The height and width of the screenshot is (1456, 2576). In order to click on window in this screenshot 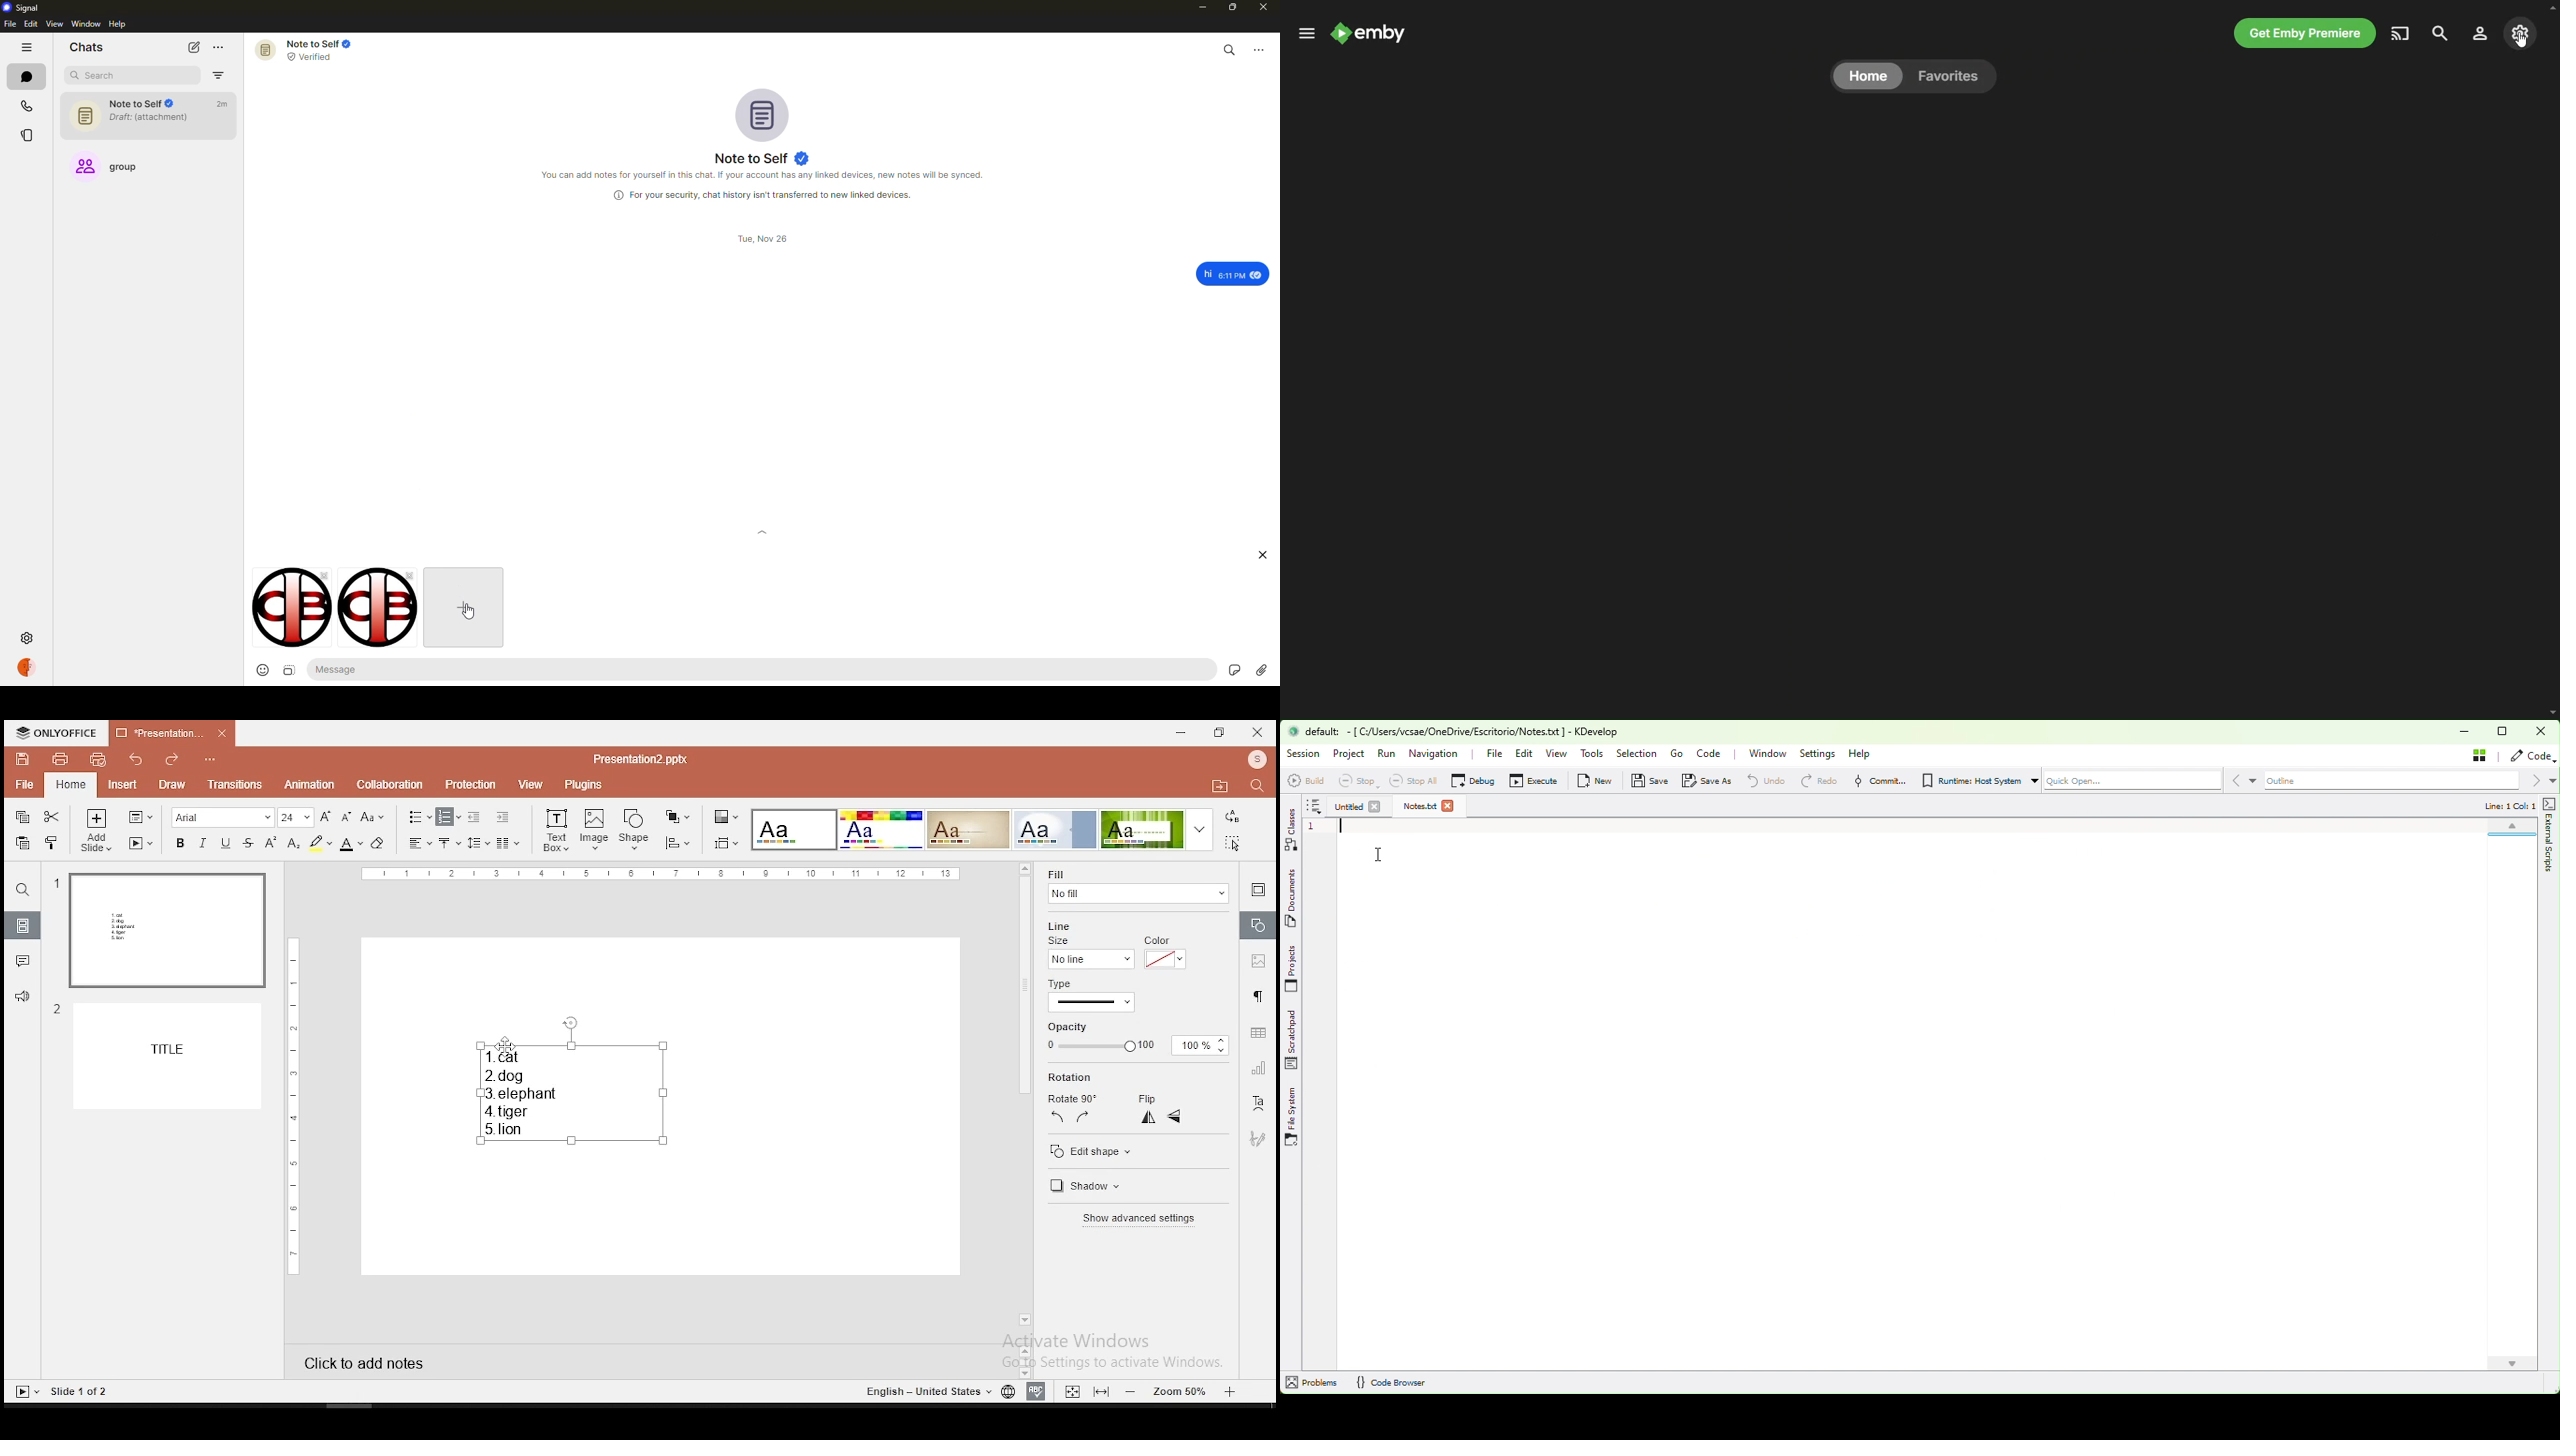, I will do `click(86, 25)`.